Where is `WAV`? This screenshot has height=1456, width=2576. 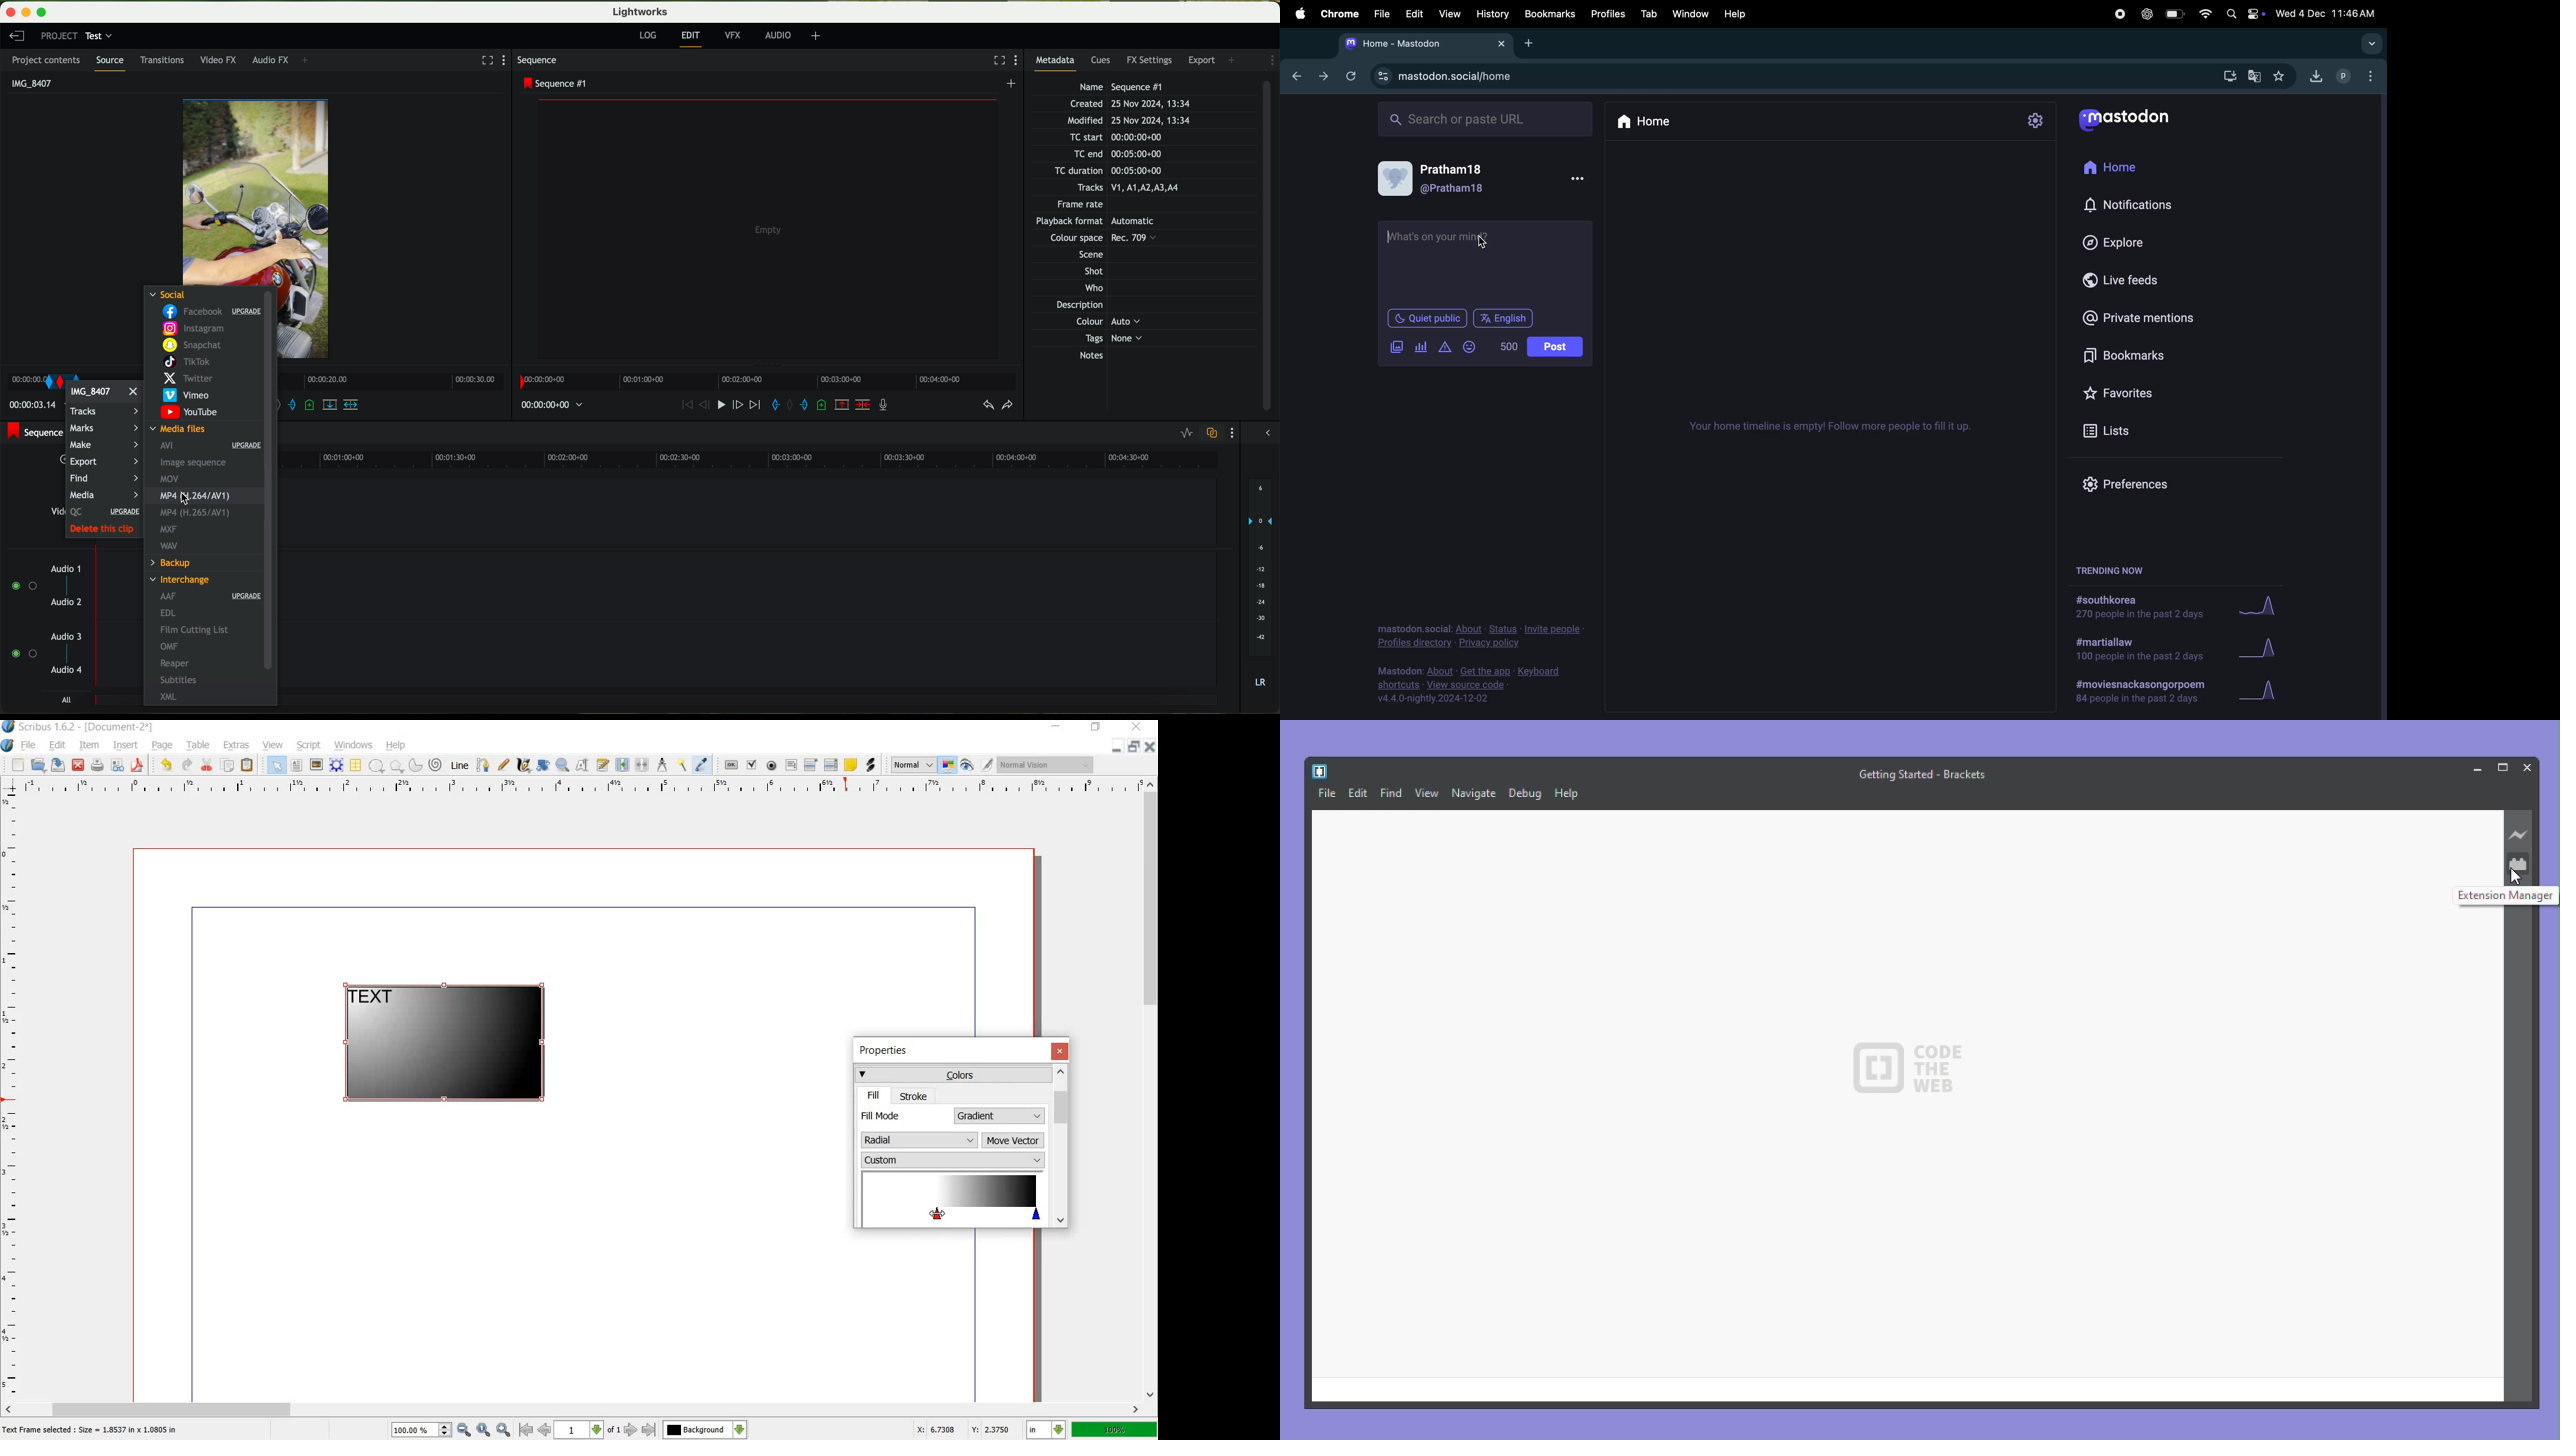
WAV is located at coordinates (169, 547).